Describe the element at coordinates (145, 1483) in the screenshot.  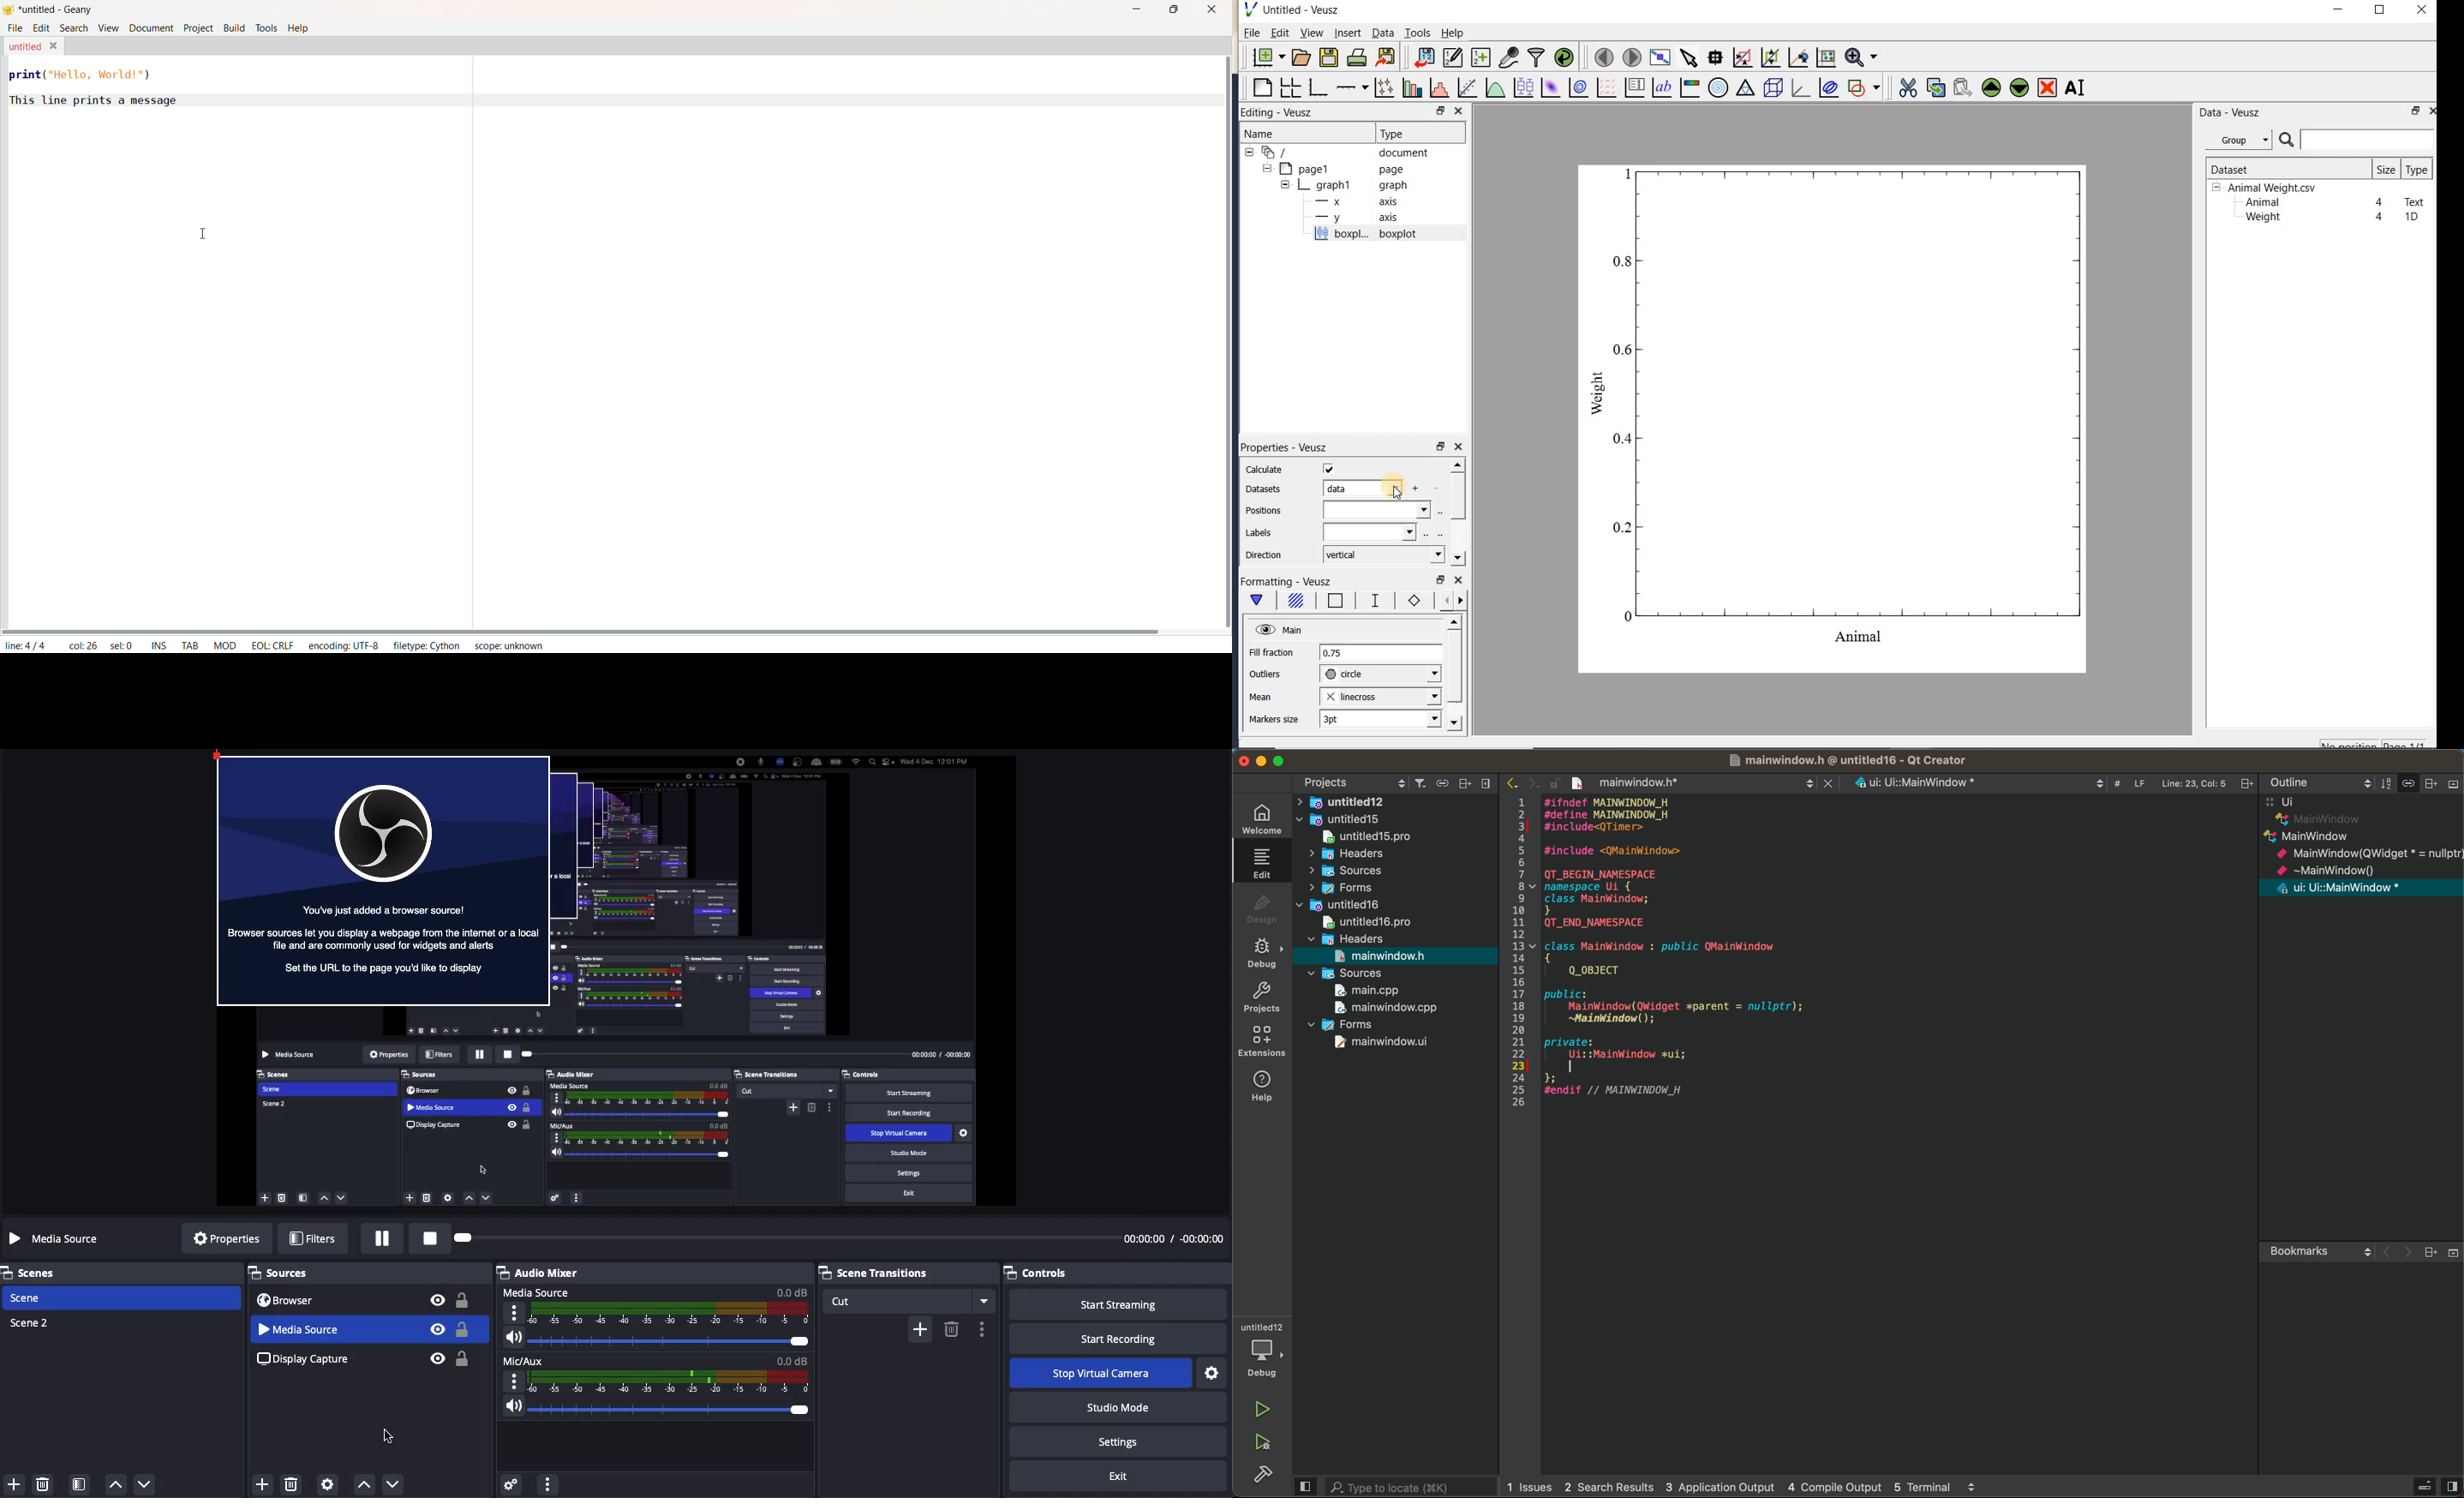
I see ` move down` at that location.